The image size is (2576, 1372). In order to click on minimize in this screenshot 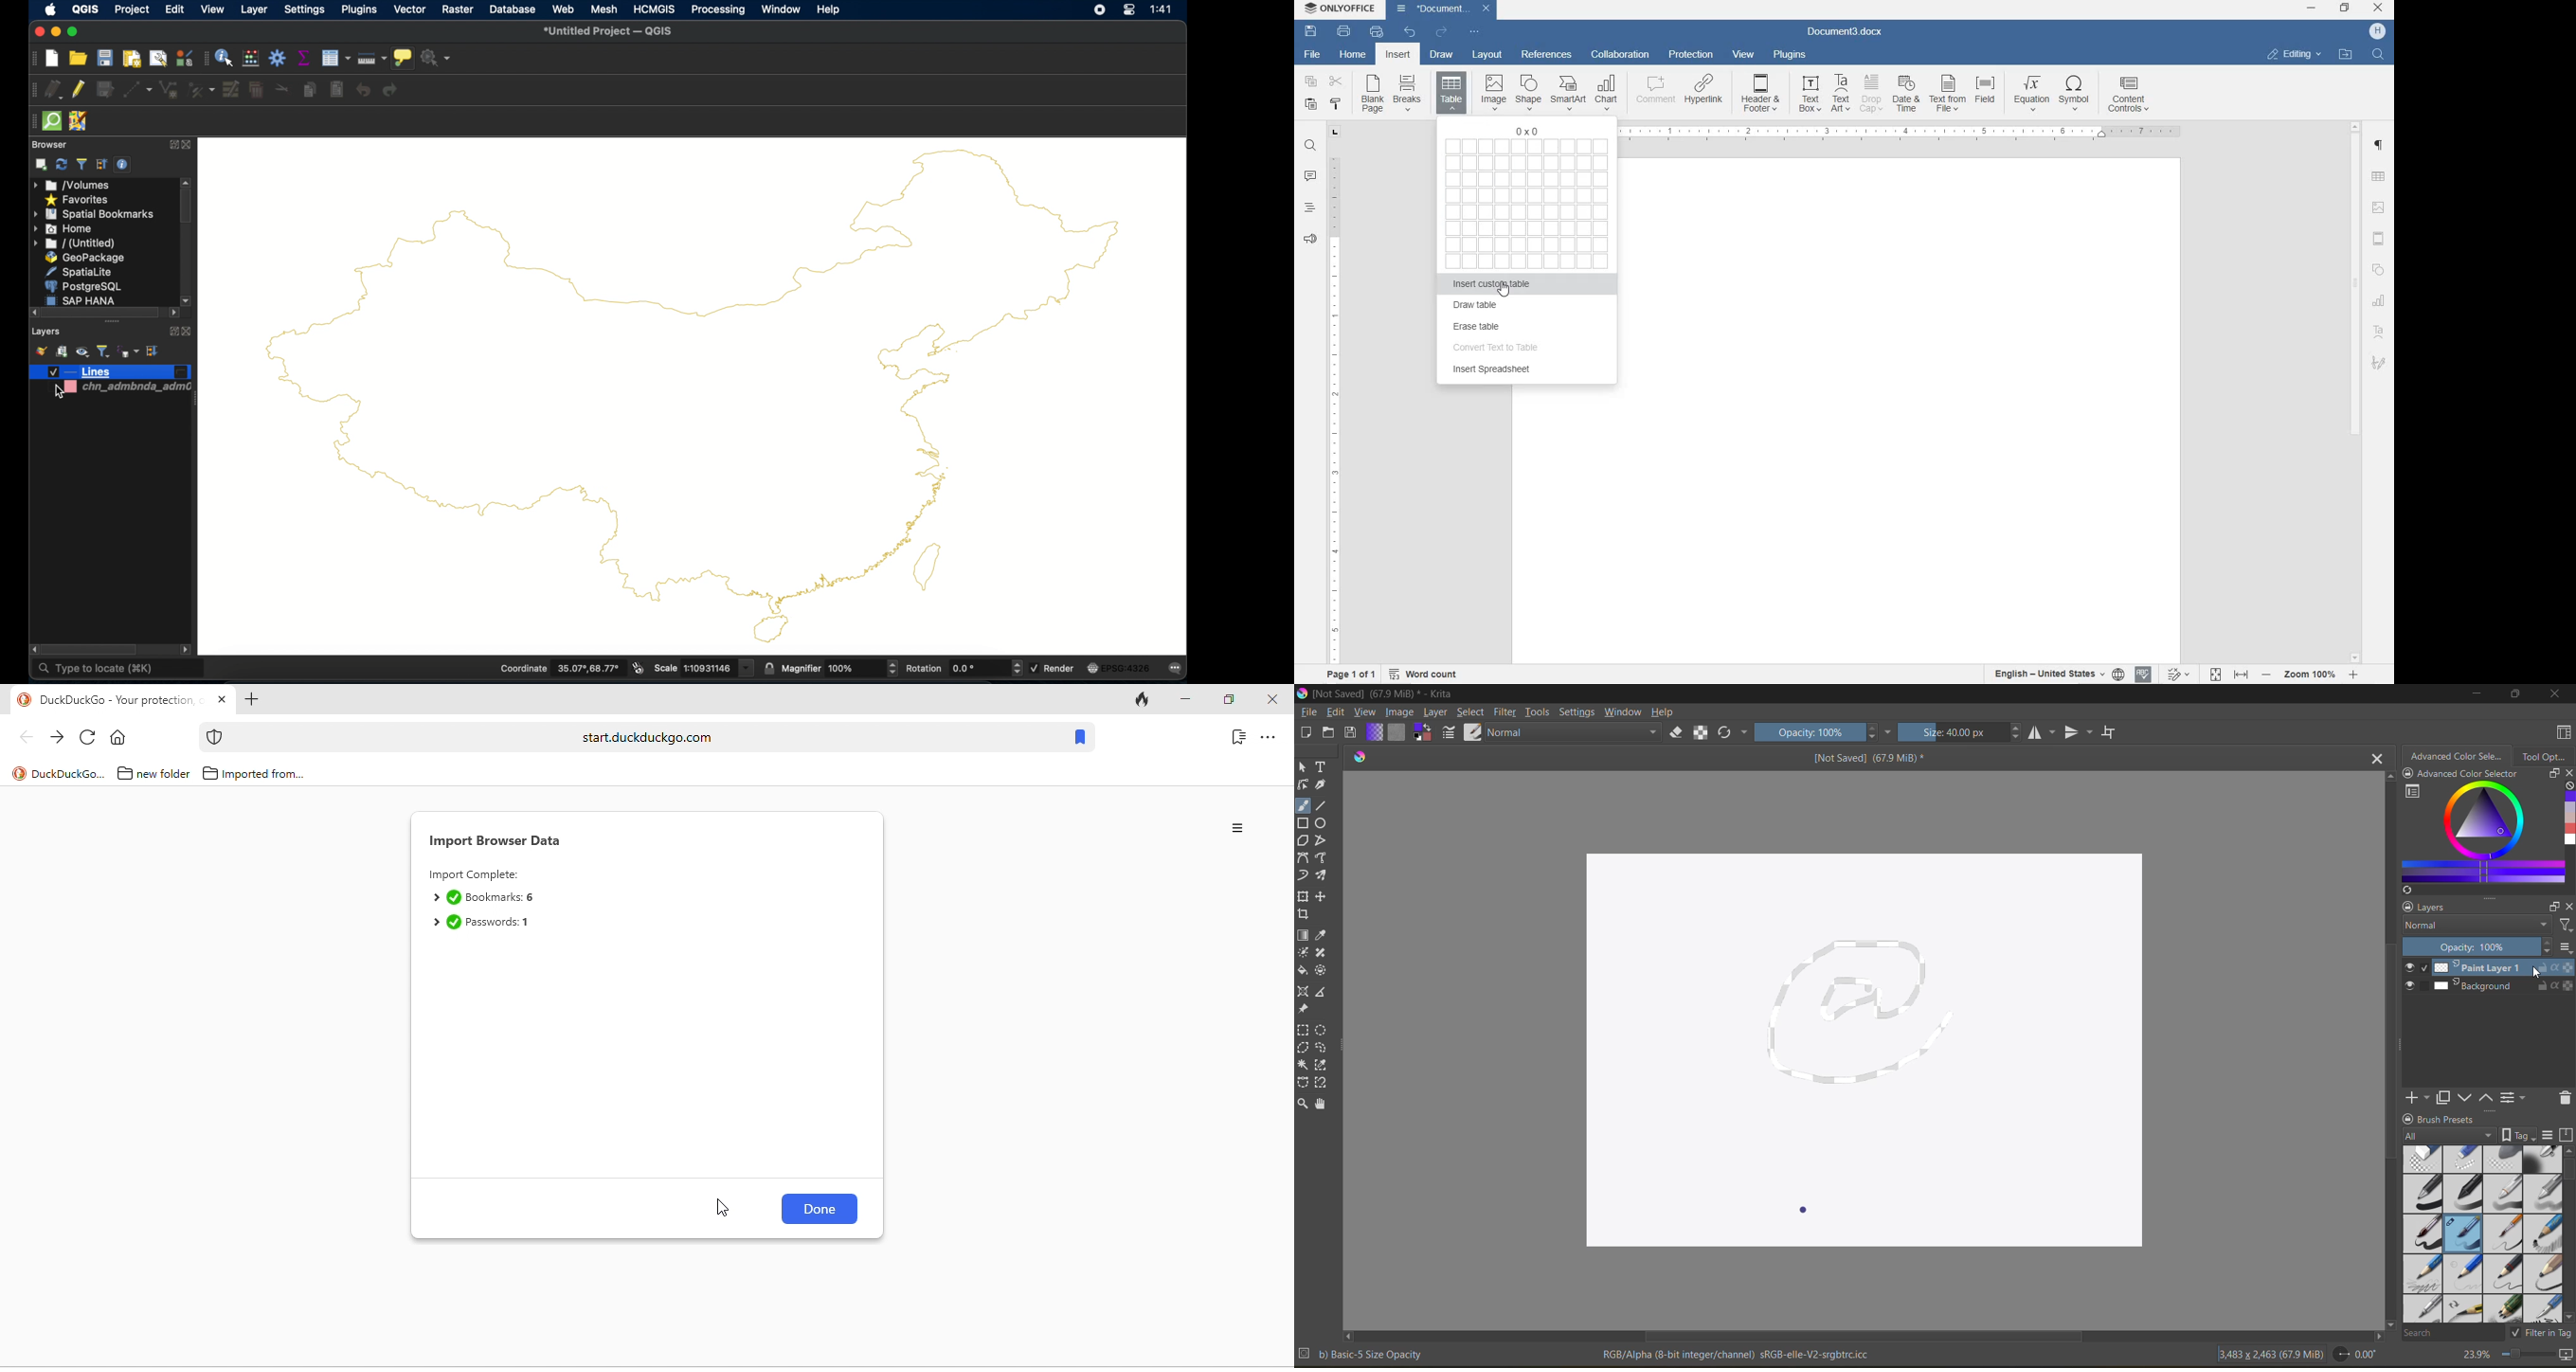, I will do `click(57, 32)`.